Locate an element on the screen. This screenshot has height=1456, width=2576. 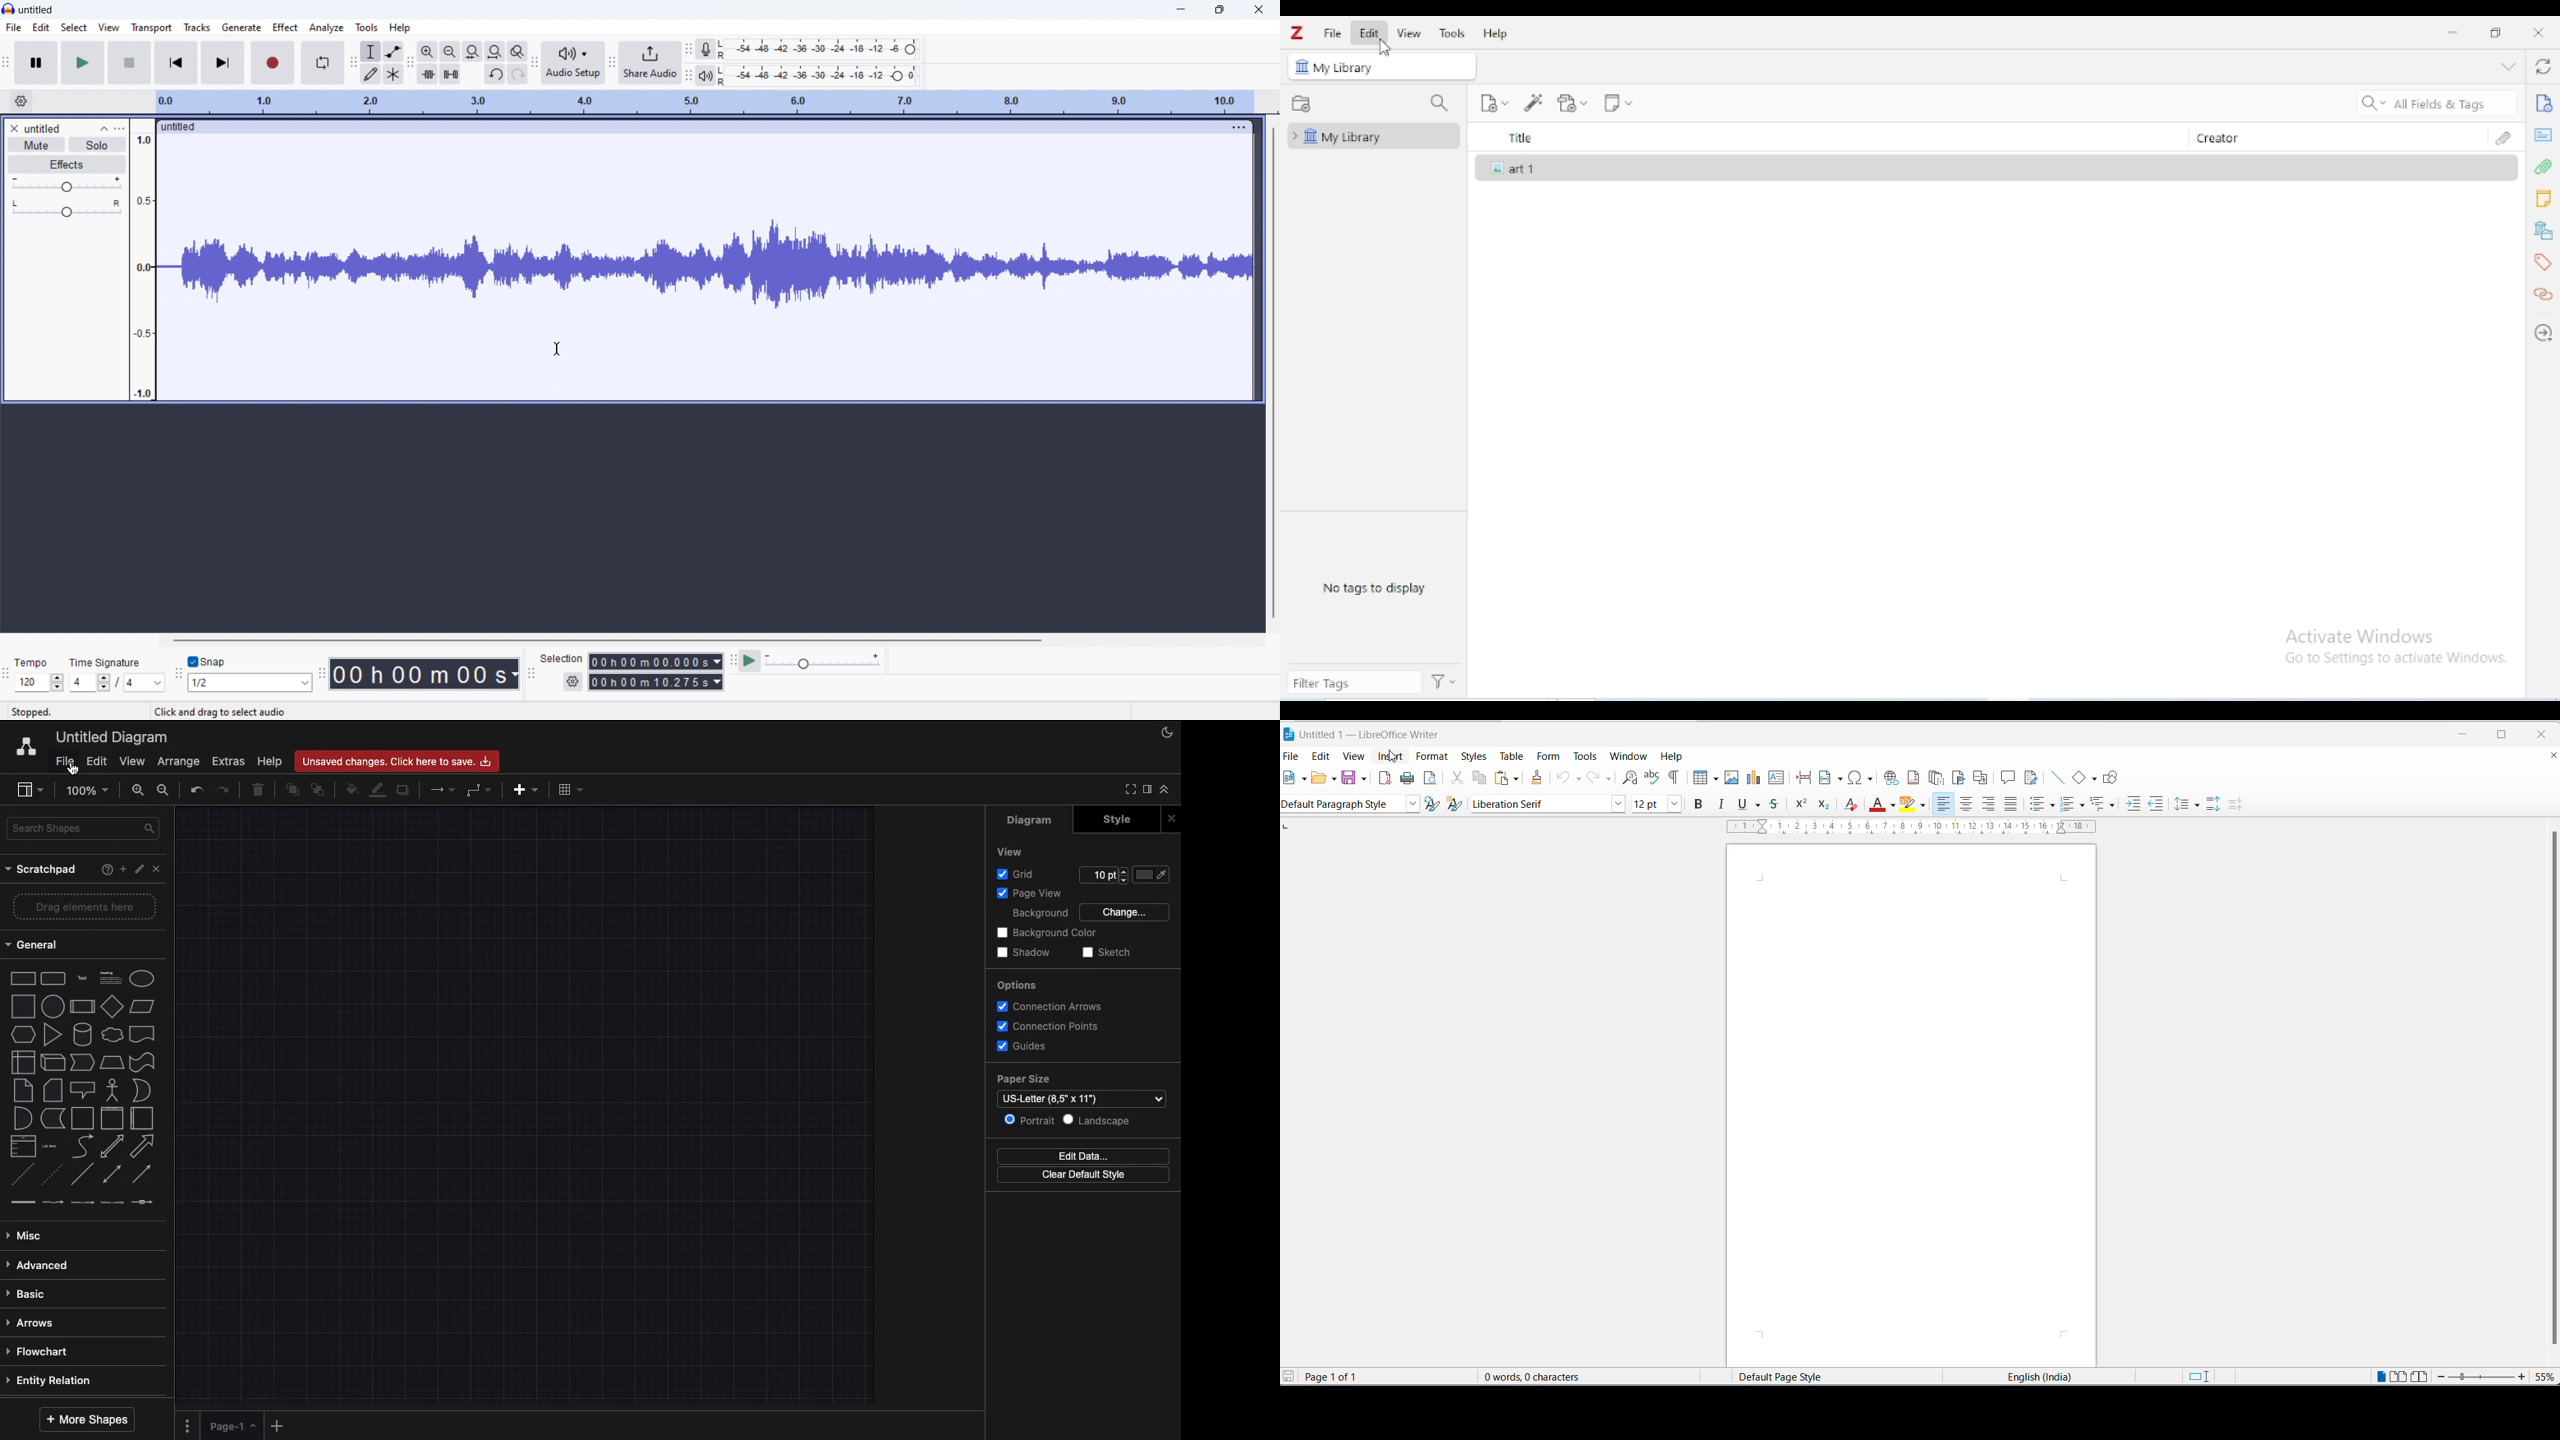
Triangle is located at coordinates (53, 1034).